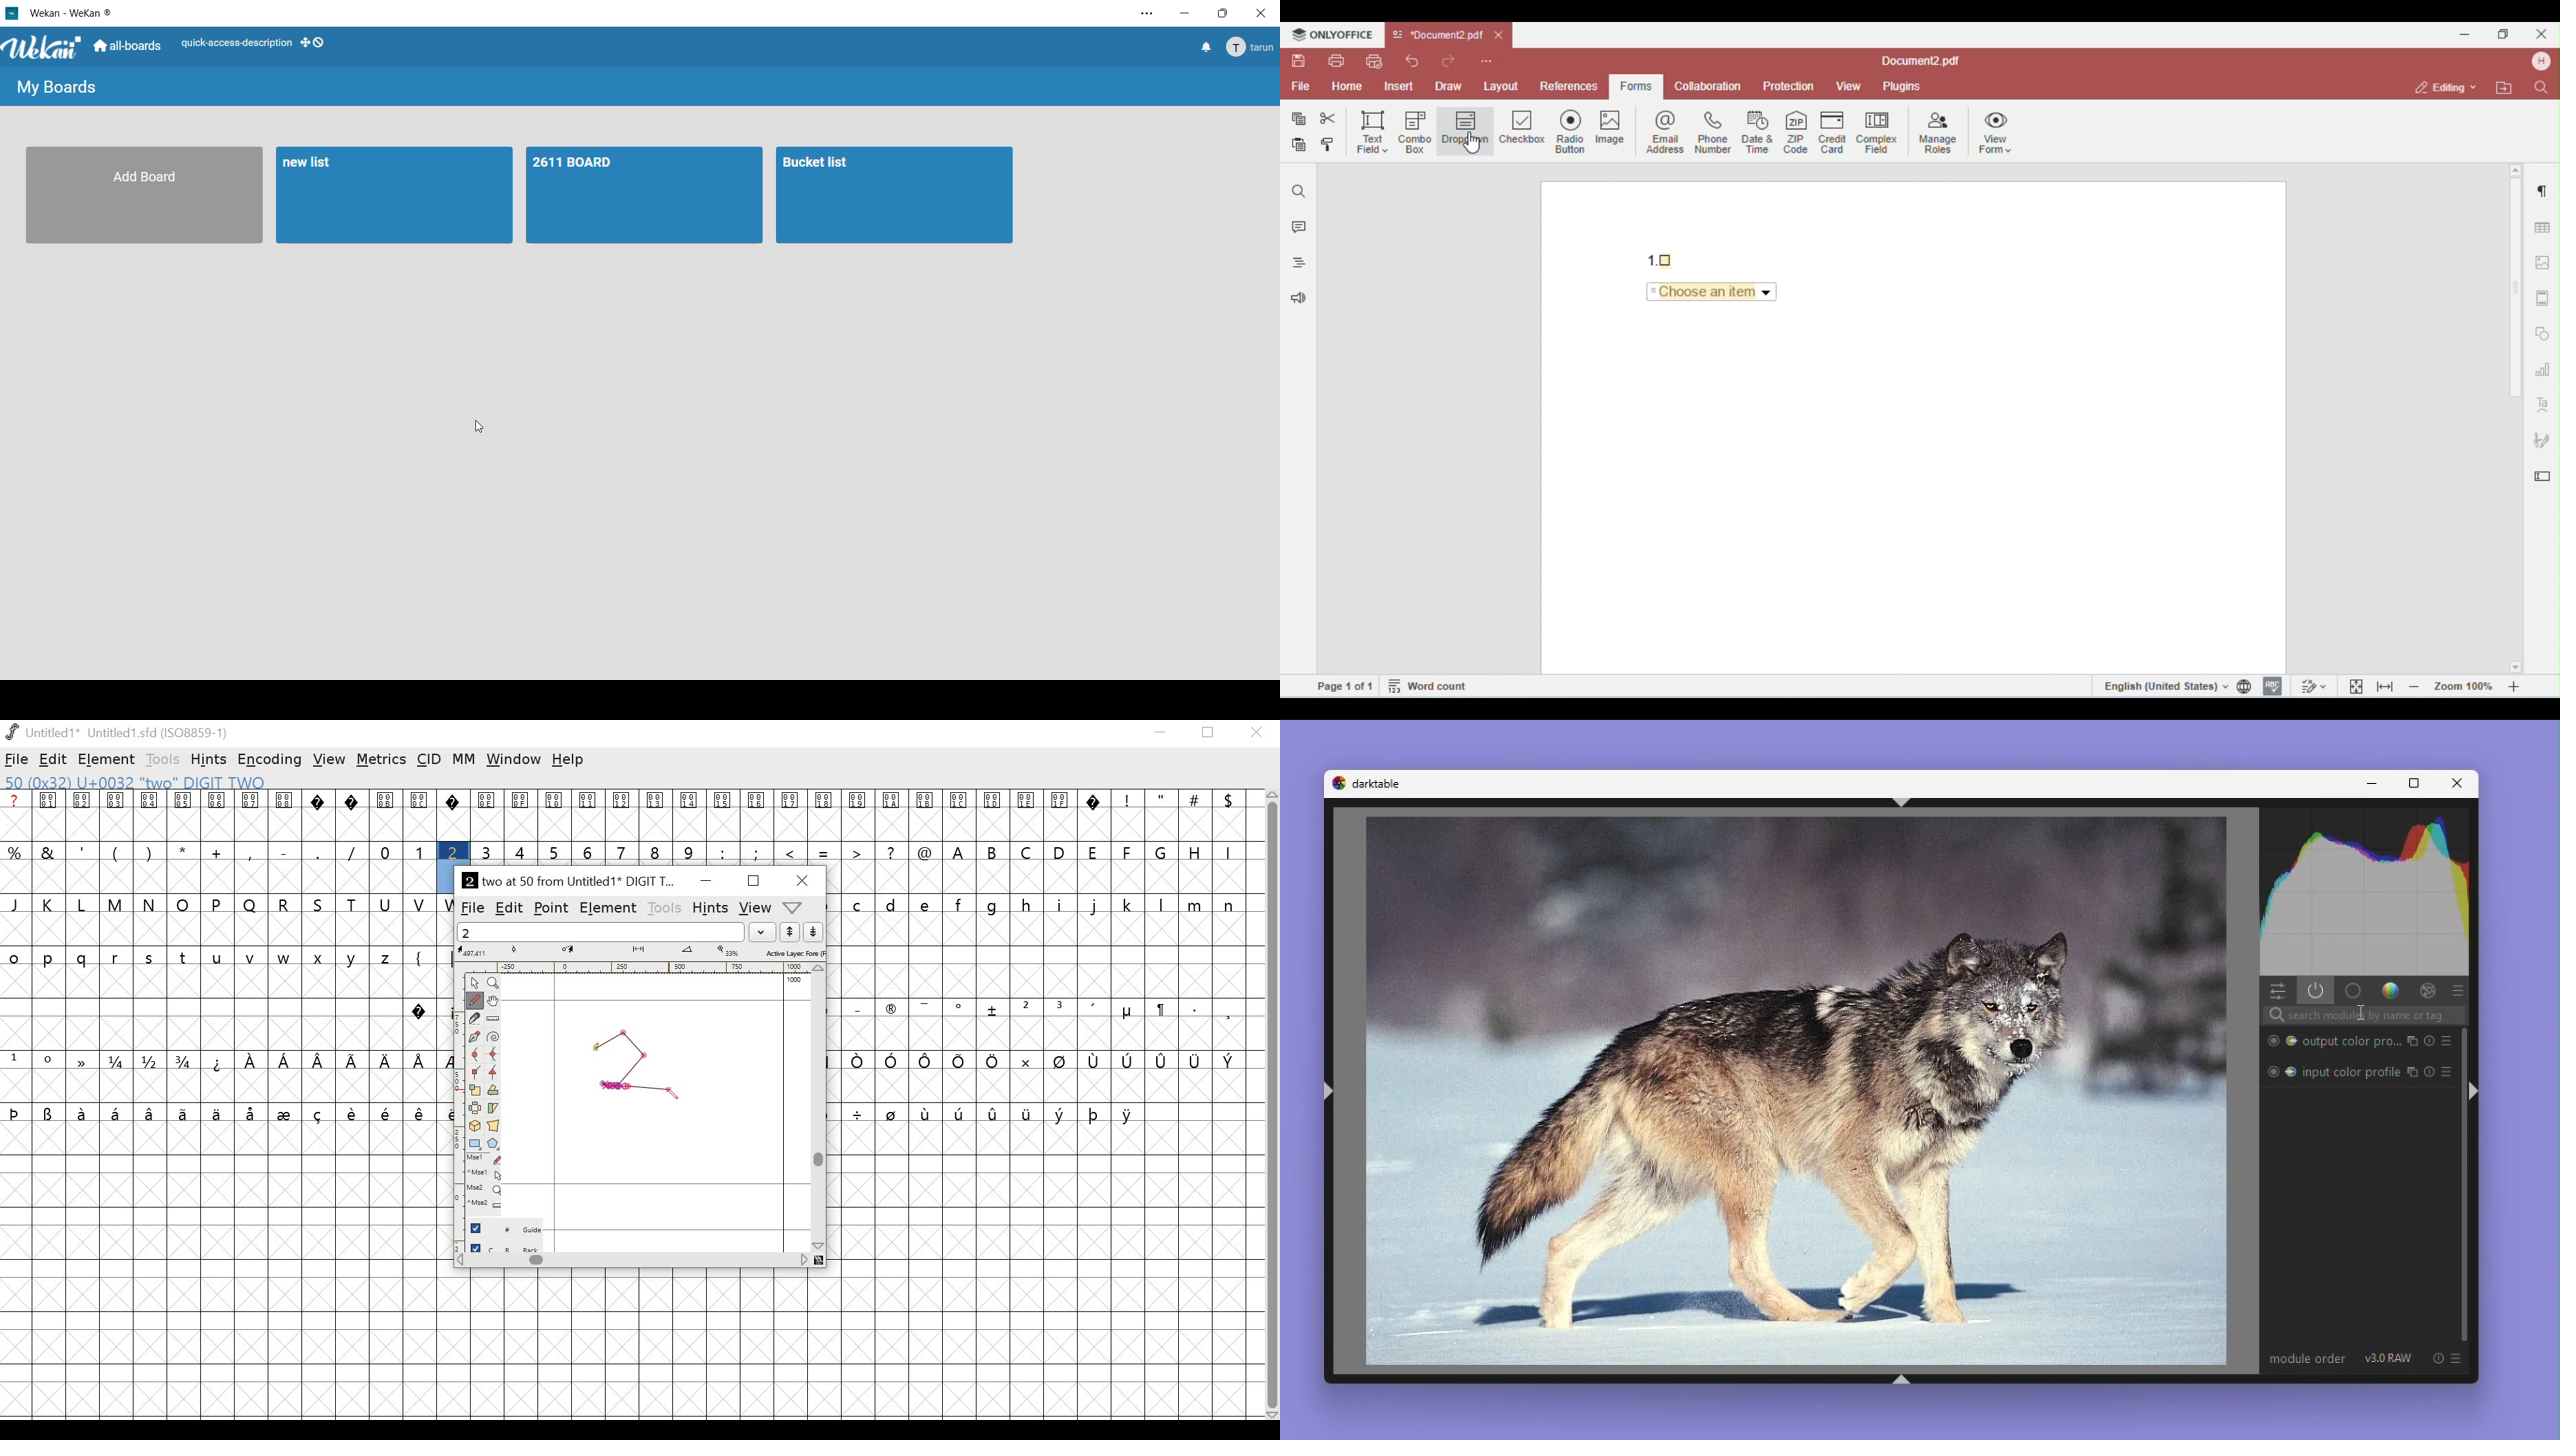  What do you see at coordinates (18, 759) in the screenshot?
I see `file` at bounding box center [18, 759].